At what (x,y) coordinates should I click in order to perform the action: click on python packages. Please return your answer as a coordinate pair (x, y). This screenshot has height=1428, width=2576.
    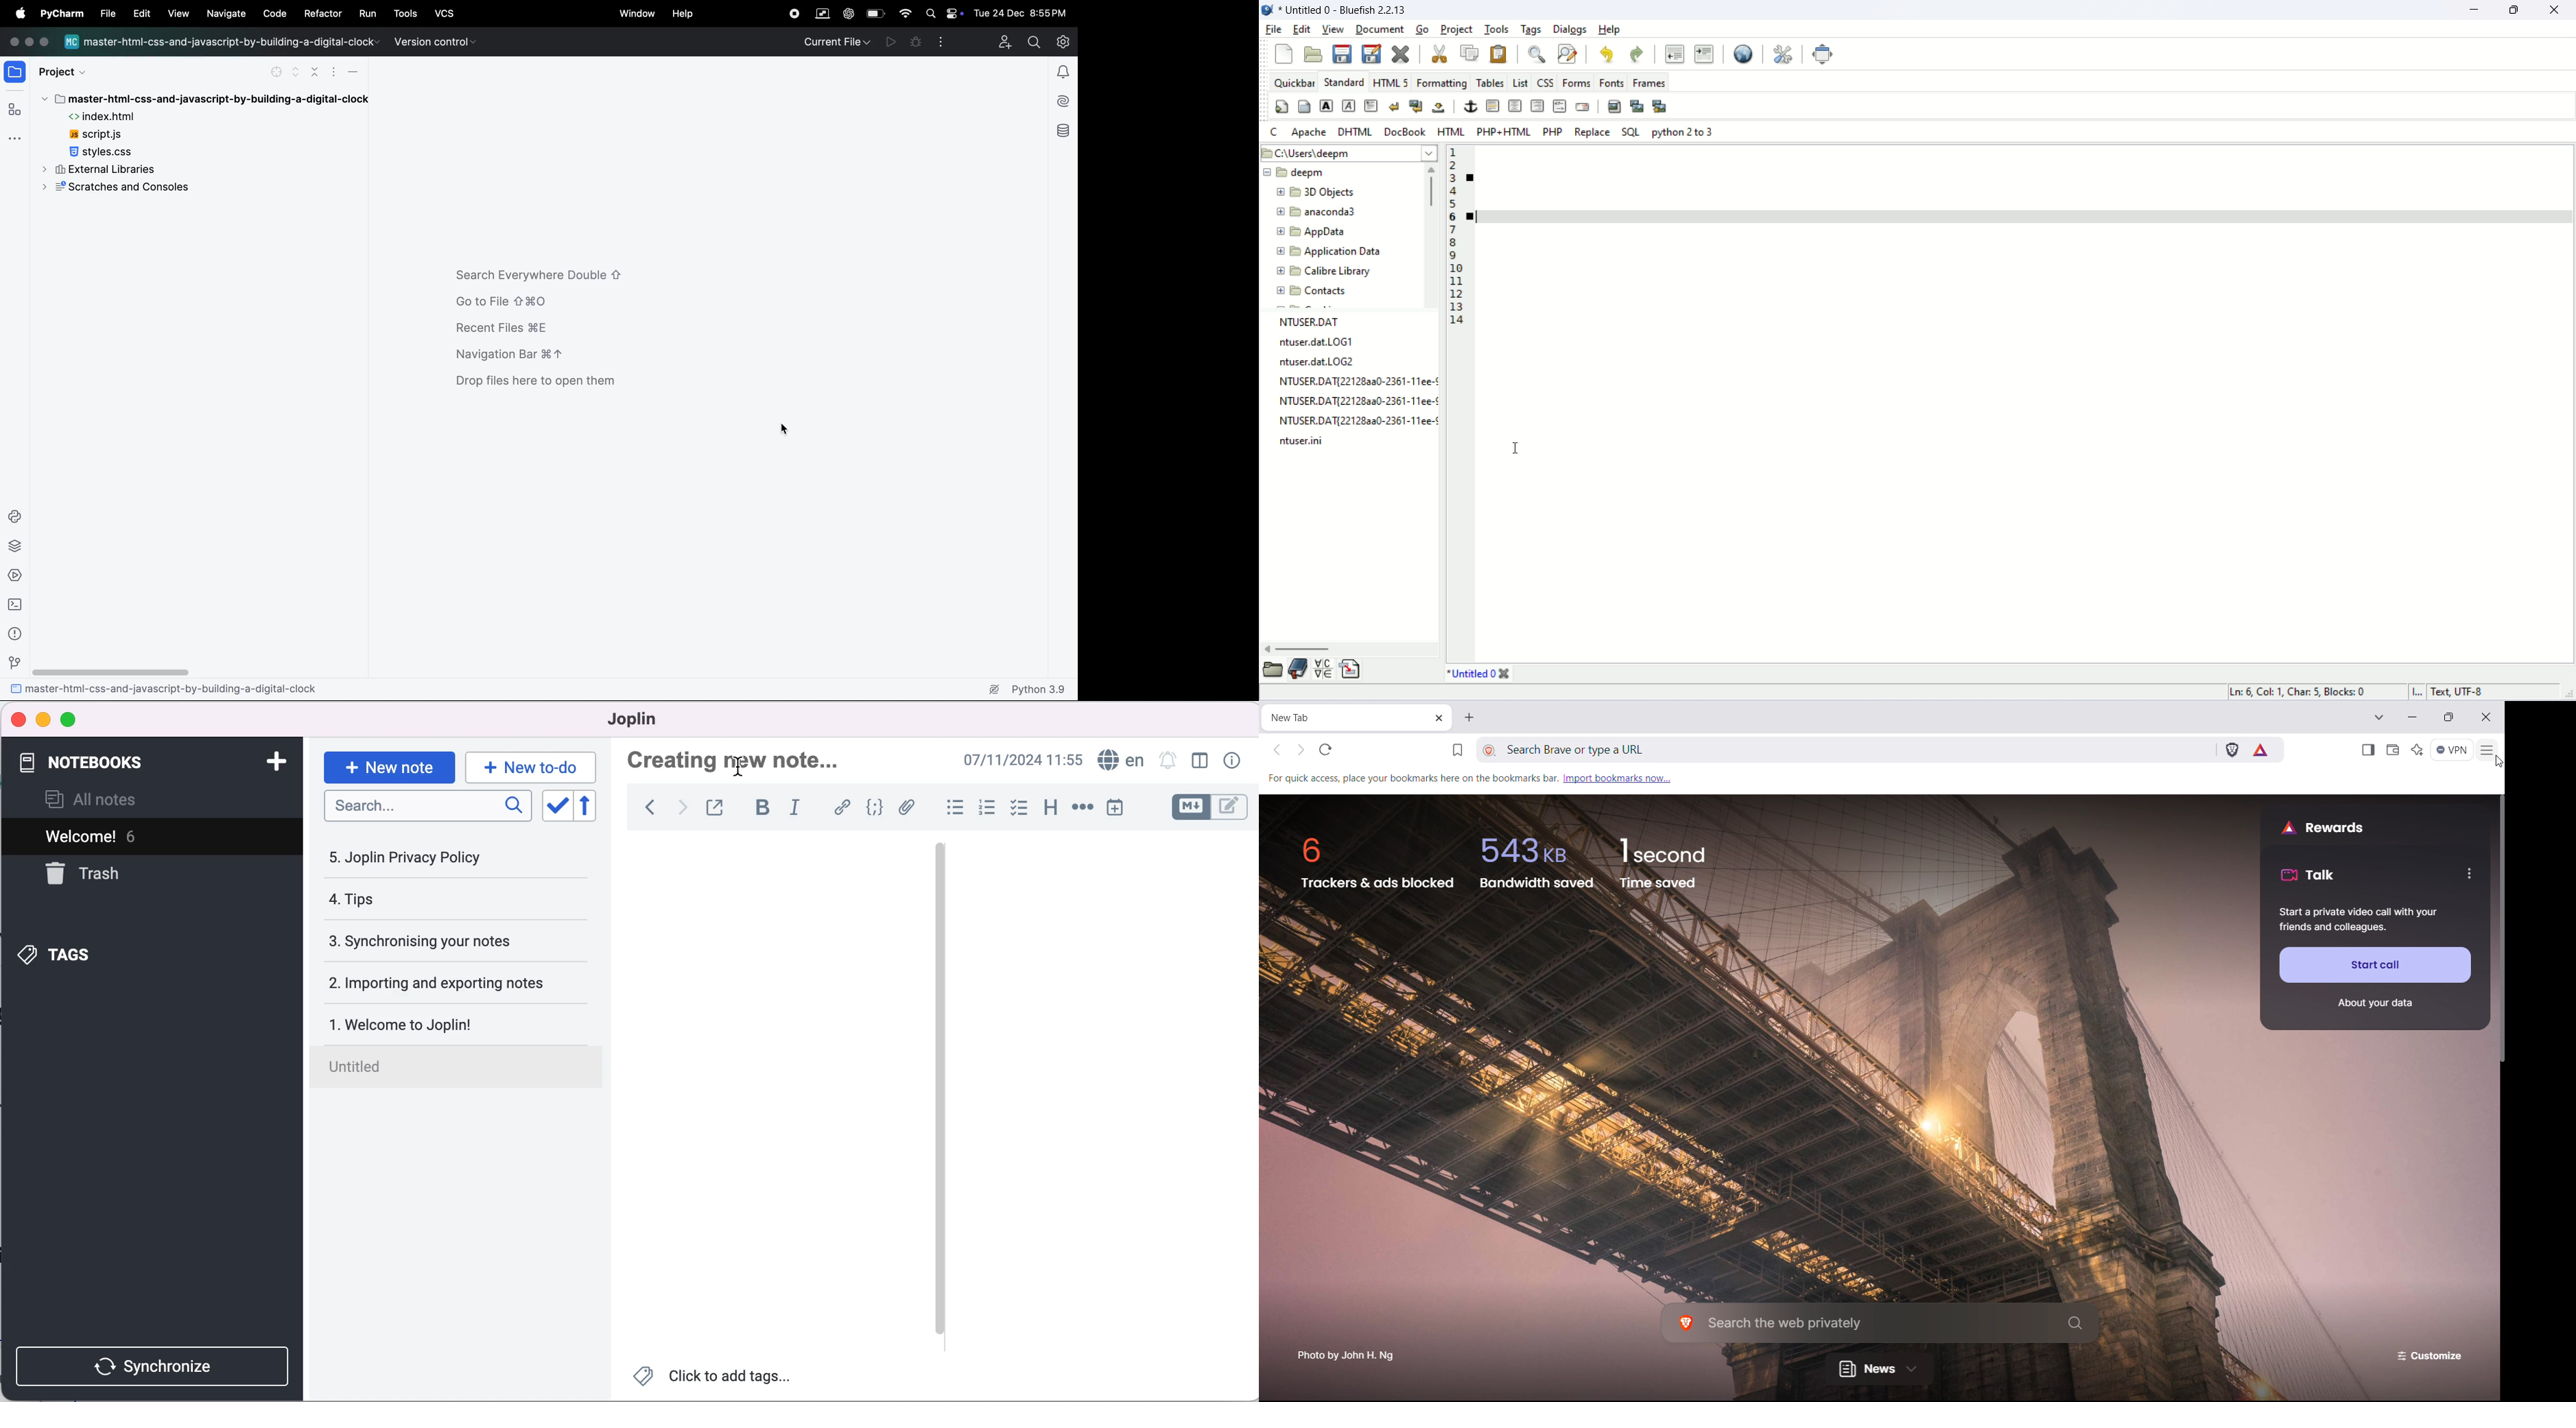
    Looking at the image, I should click on (17, 547).